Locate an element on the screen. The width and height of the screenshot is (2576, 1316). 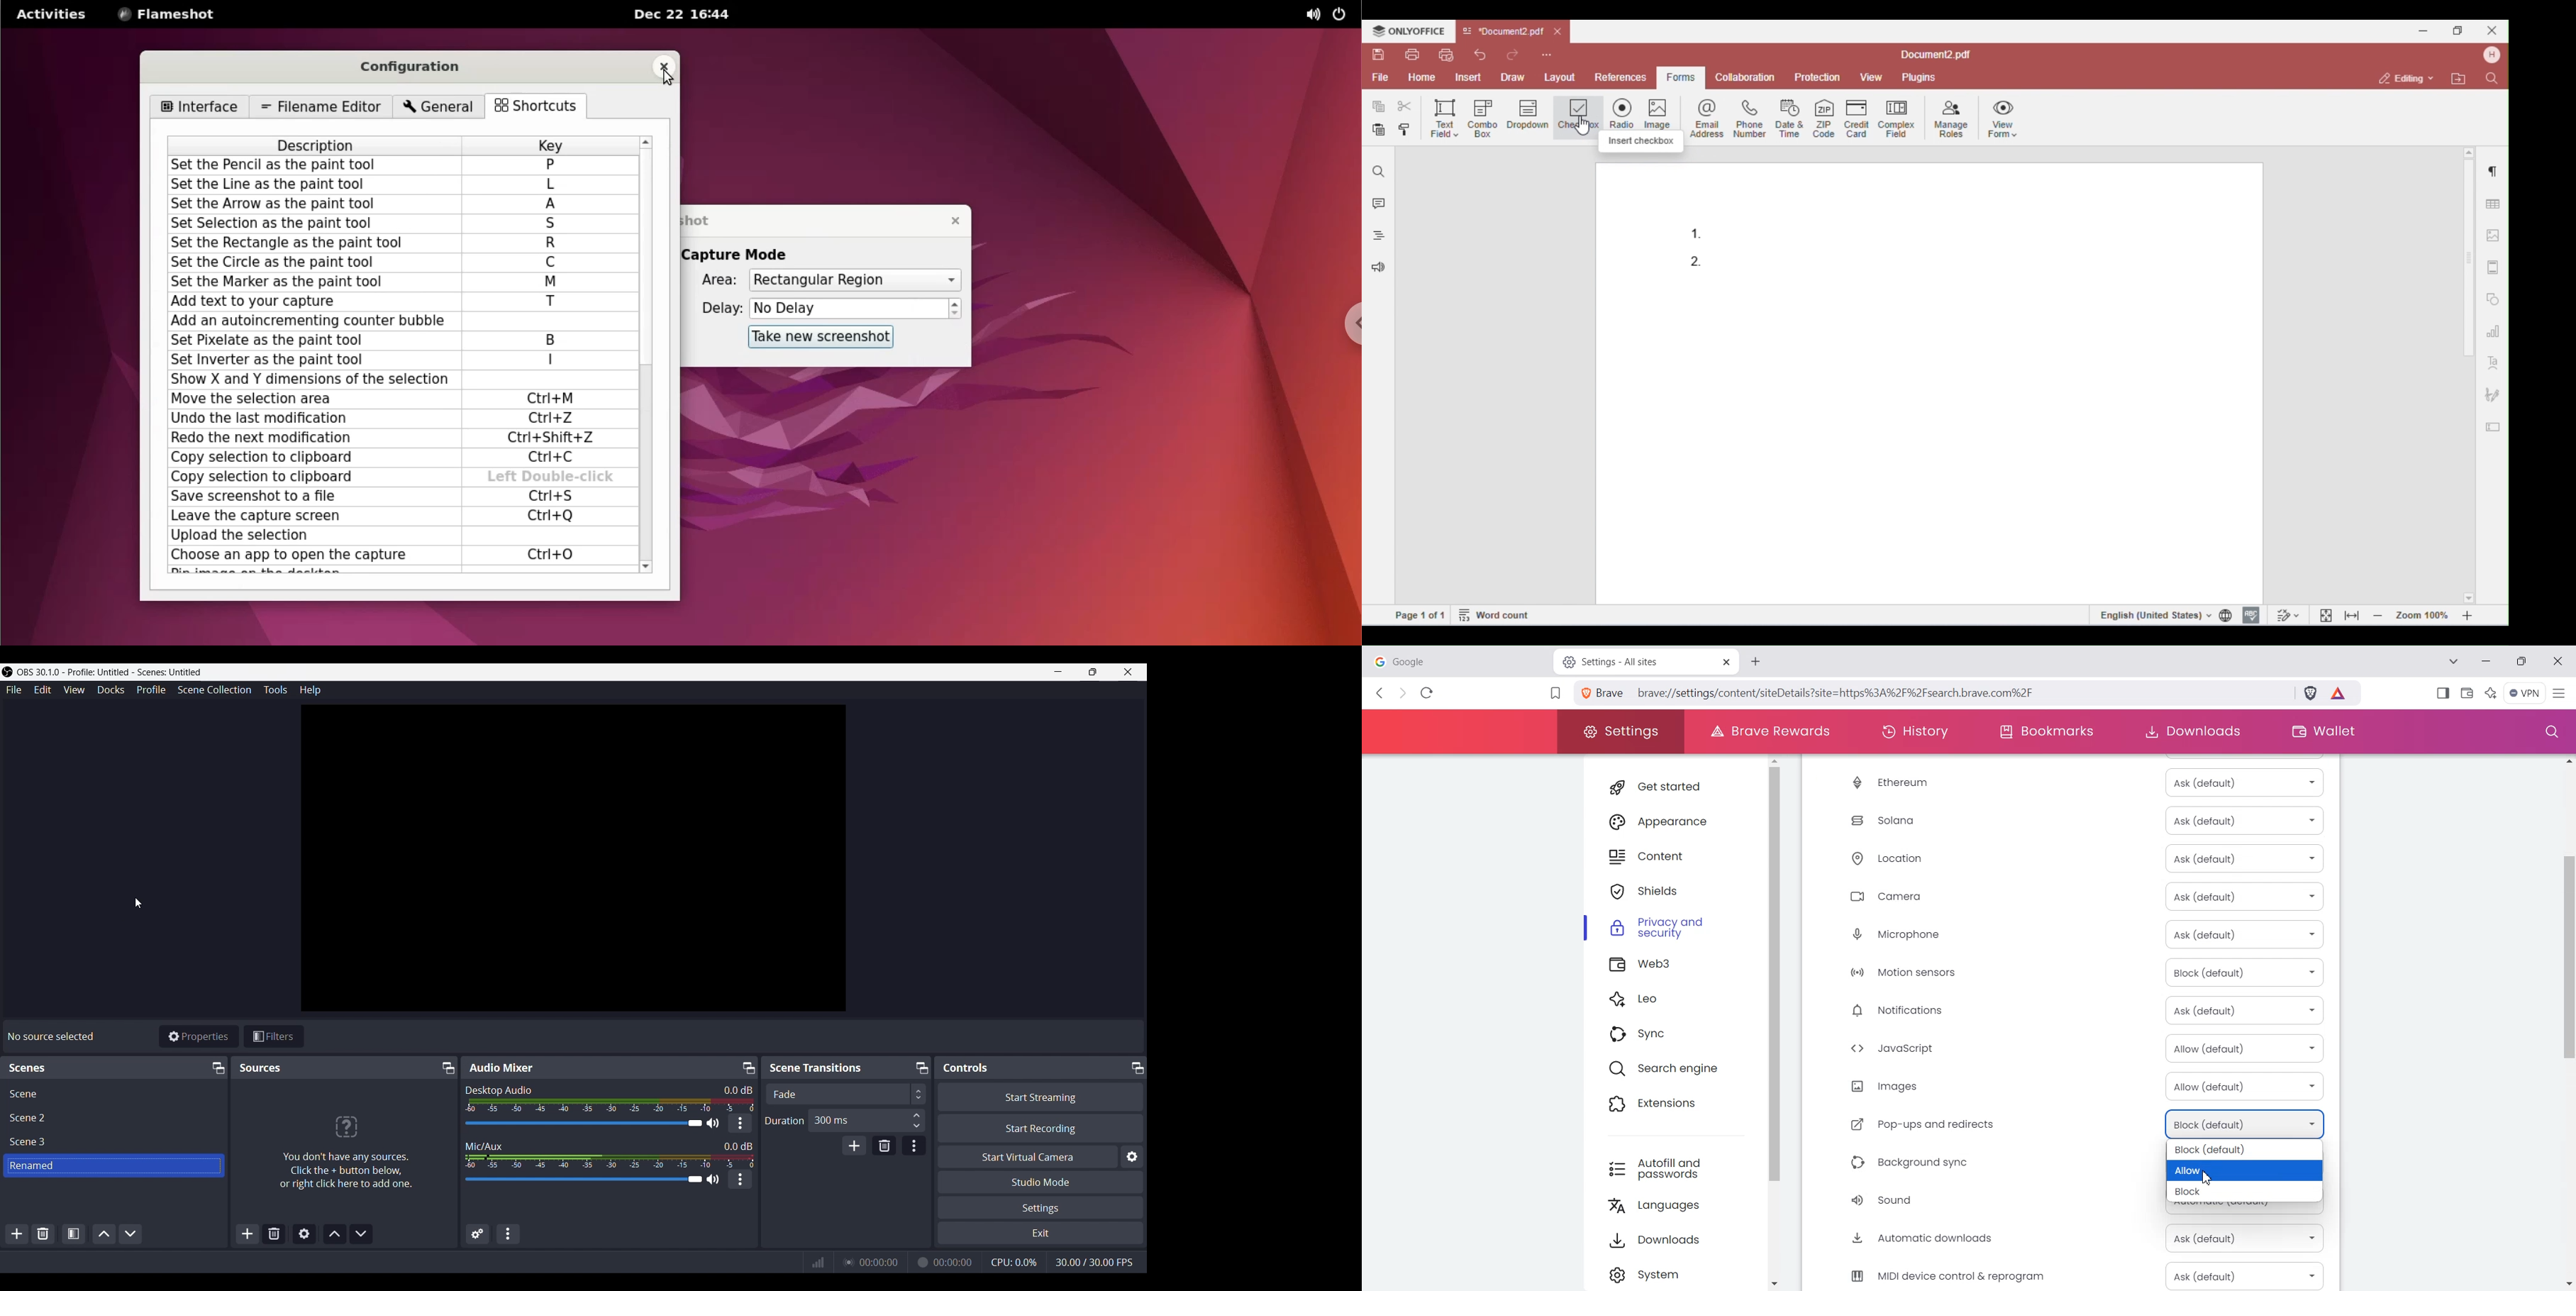
Advanced Audio Properties is located at coordinates (477, 1235).